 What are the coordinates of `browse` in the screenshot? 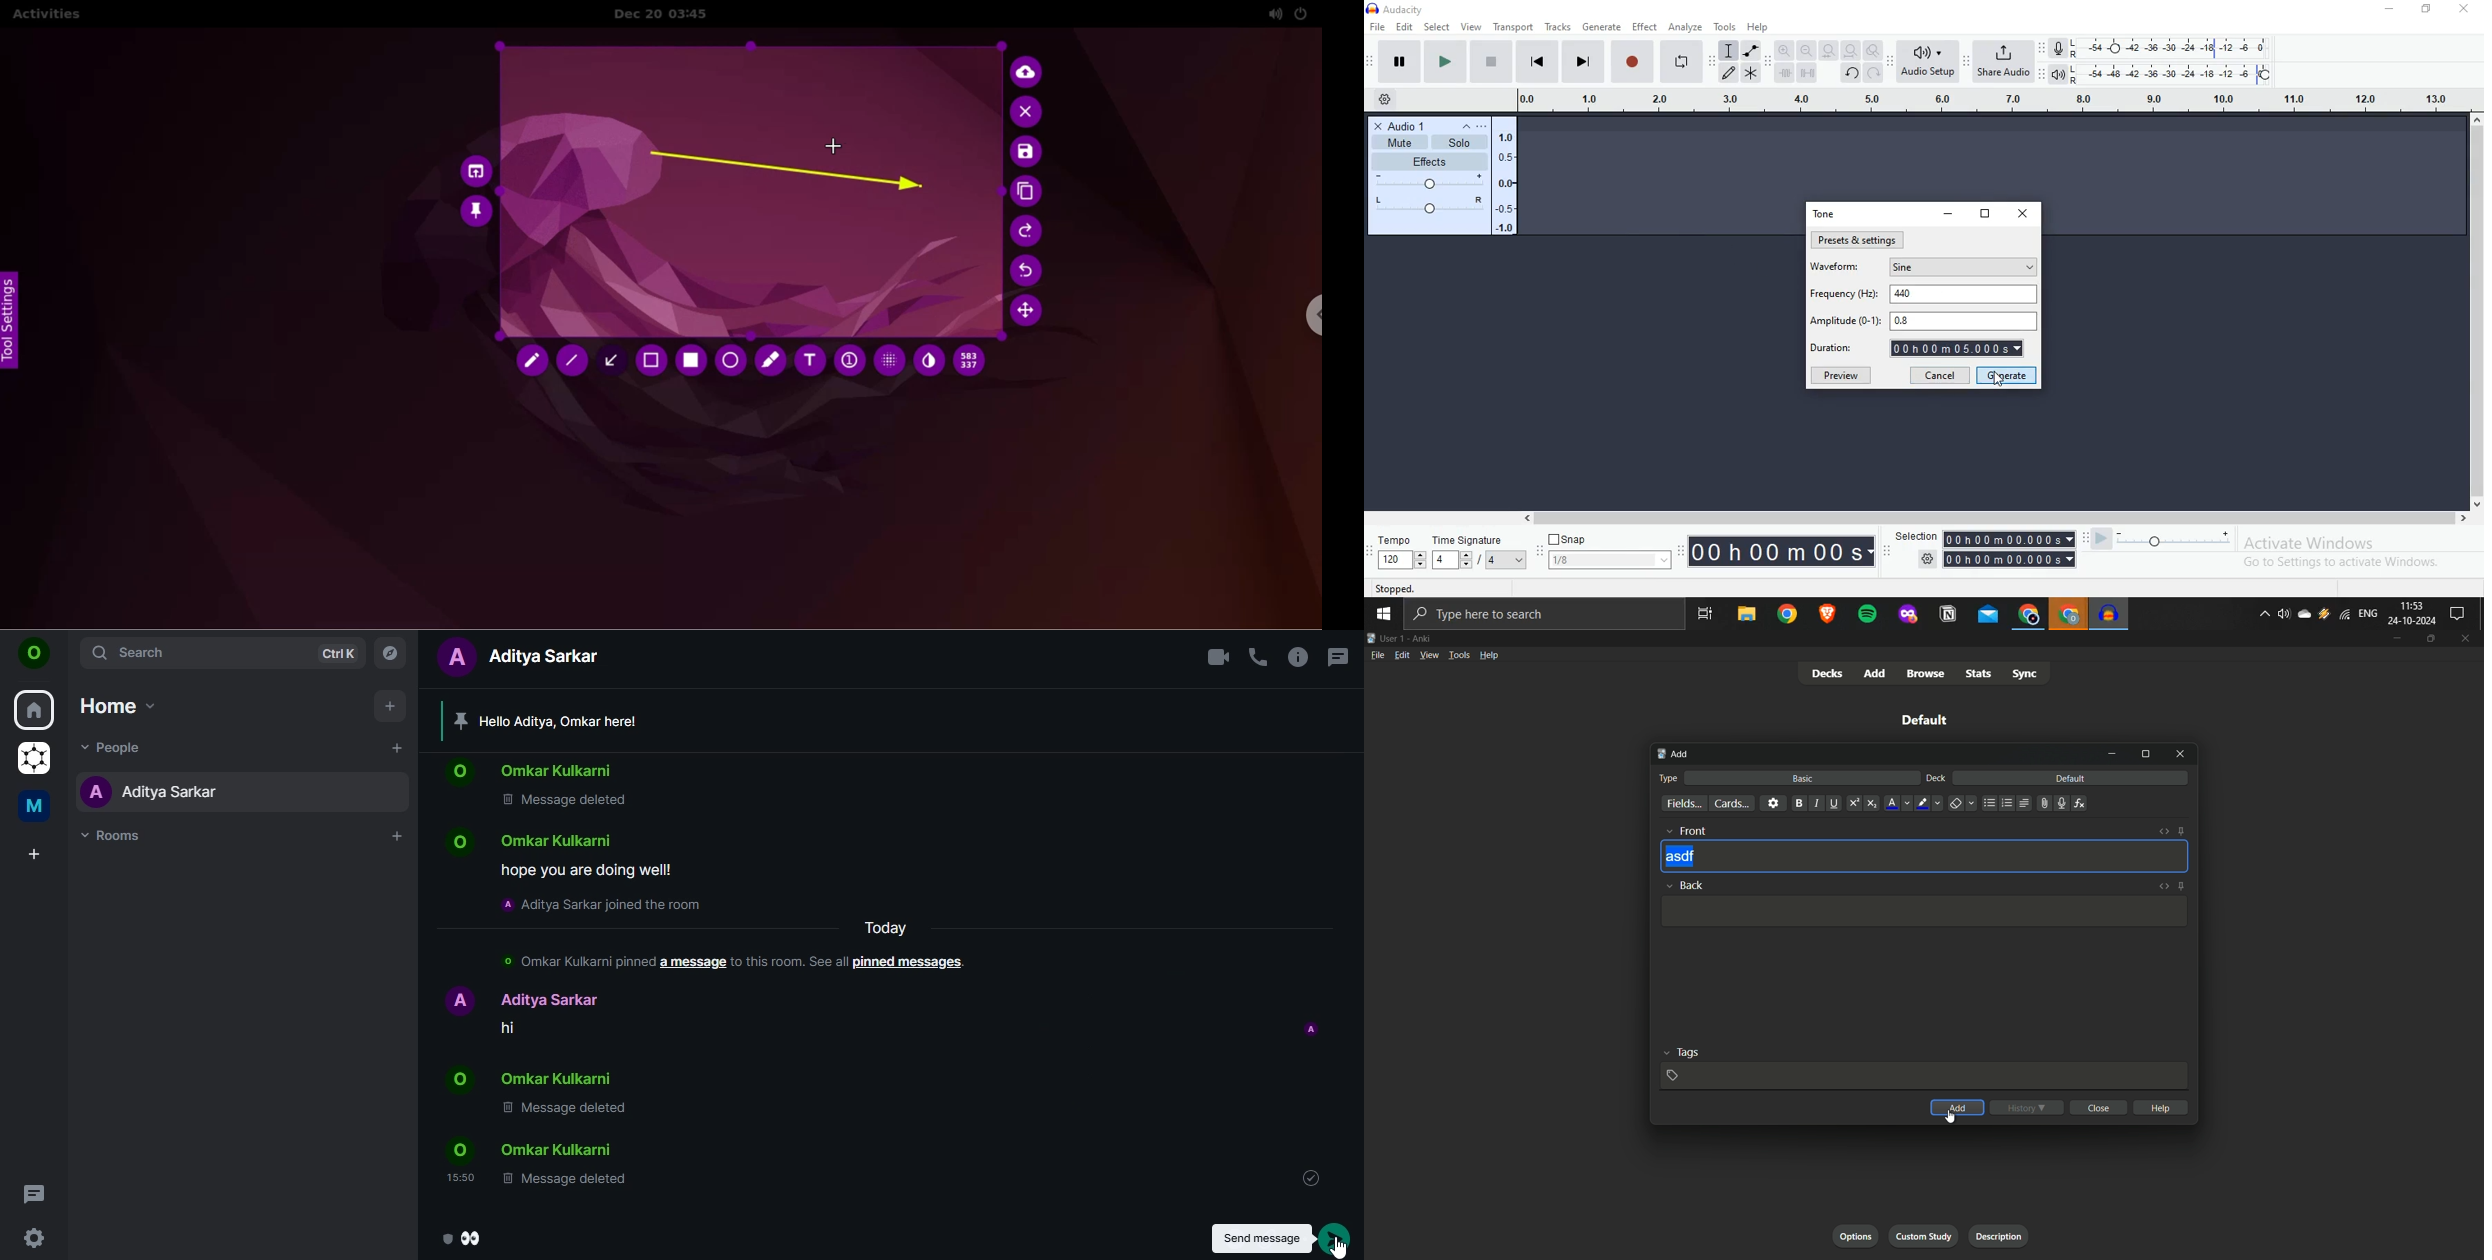 It's located at (1926, 674).